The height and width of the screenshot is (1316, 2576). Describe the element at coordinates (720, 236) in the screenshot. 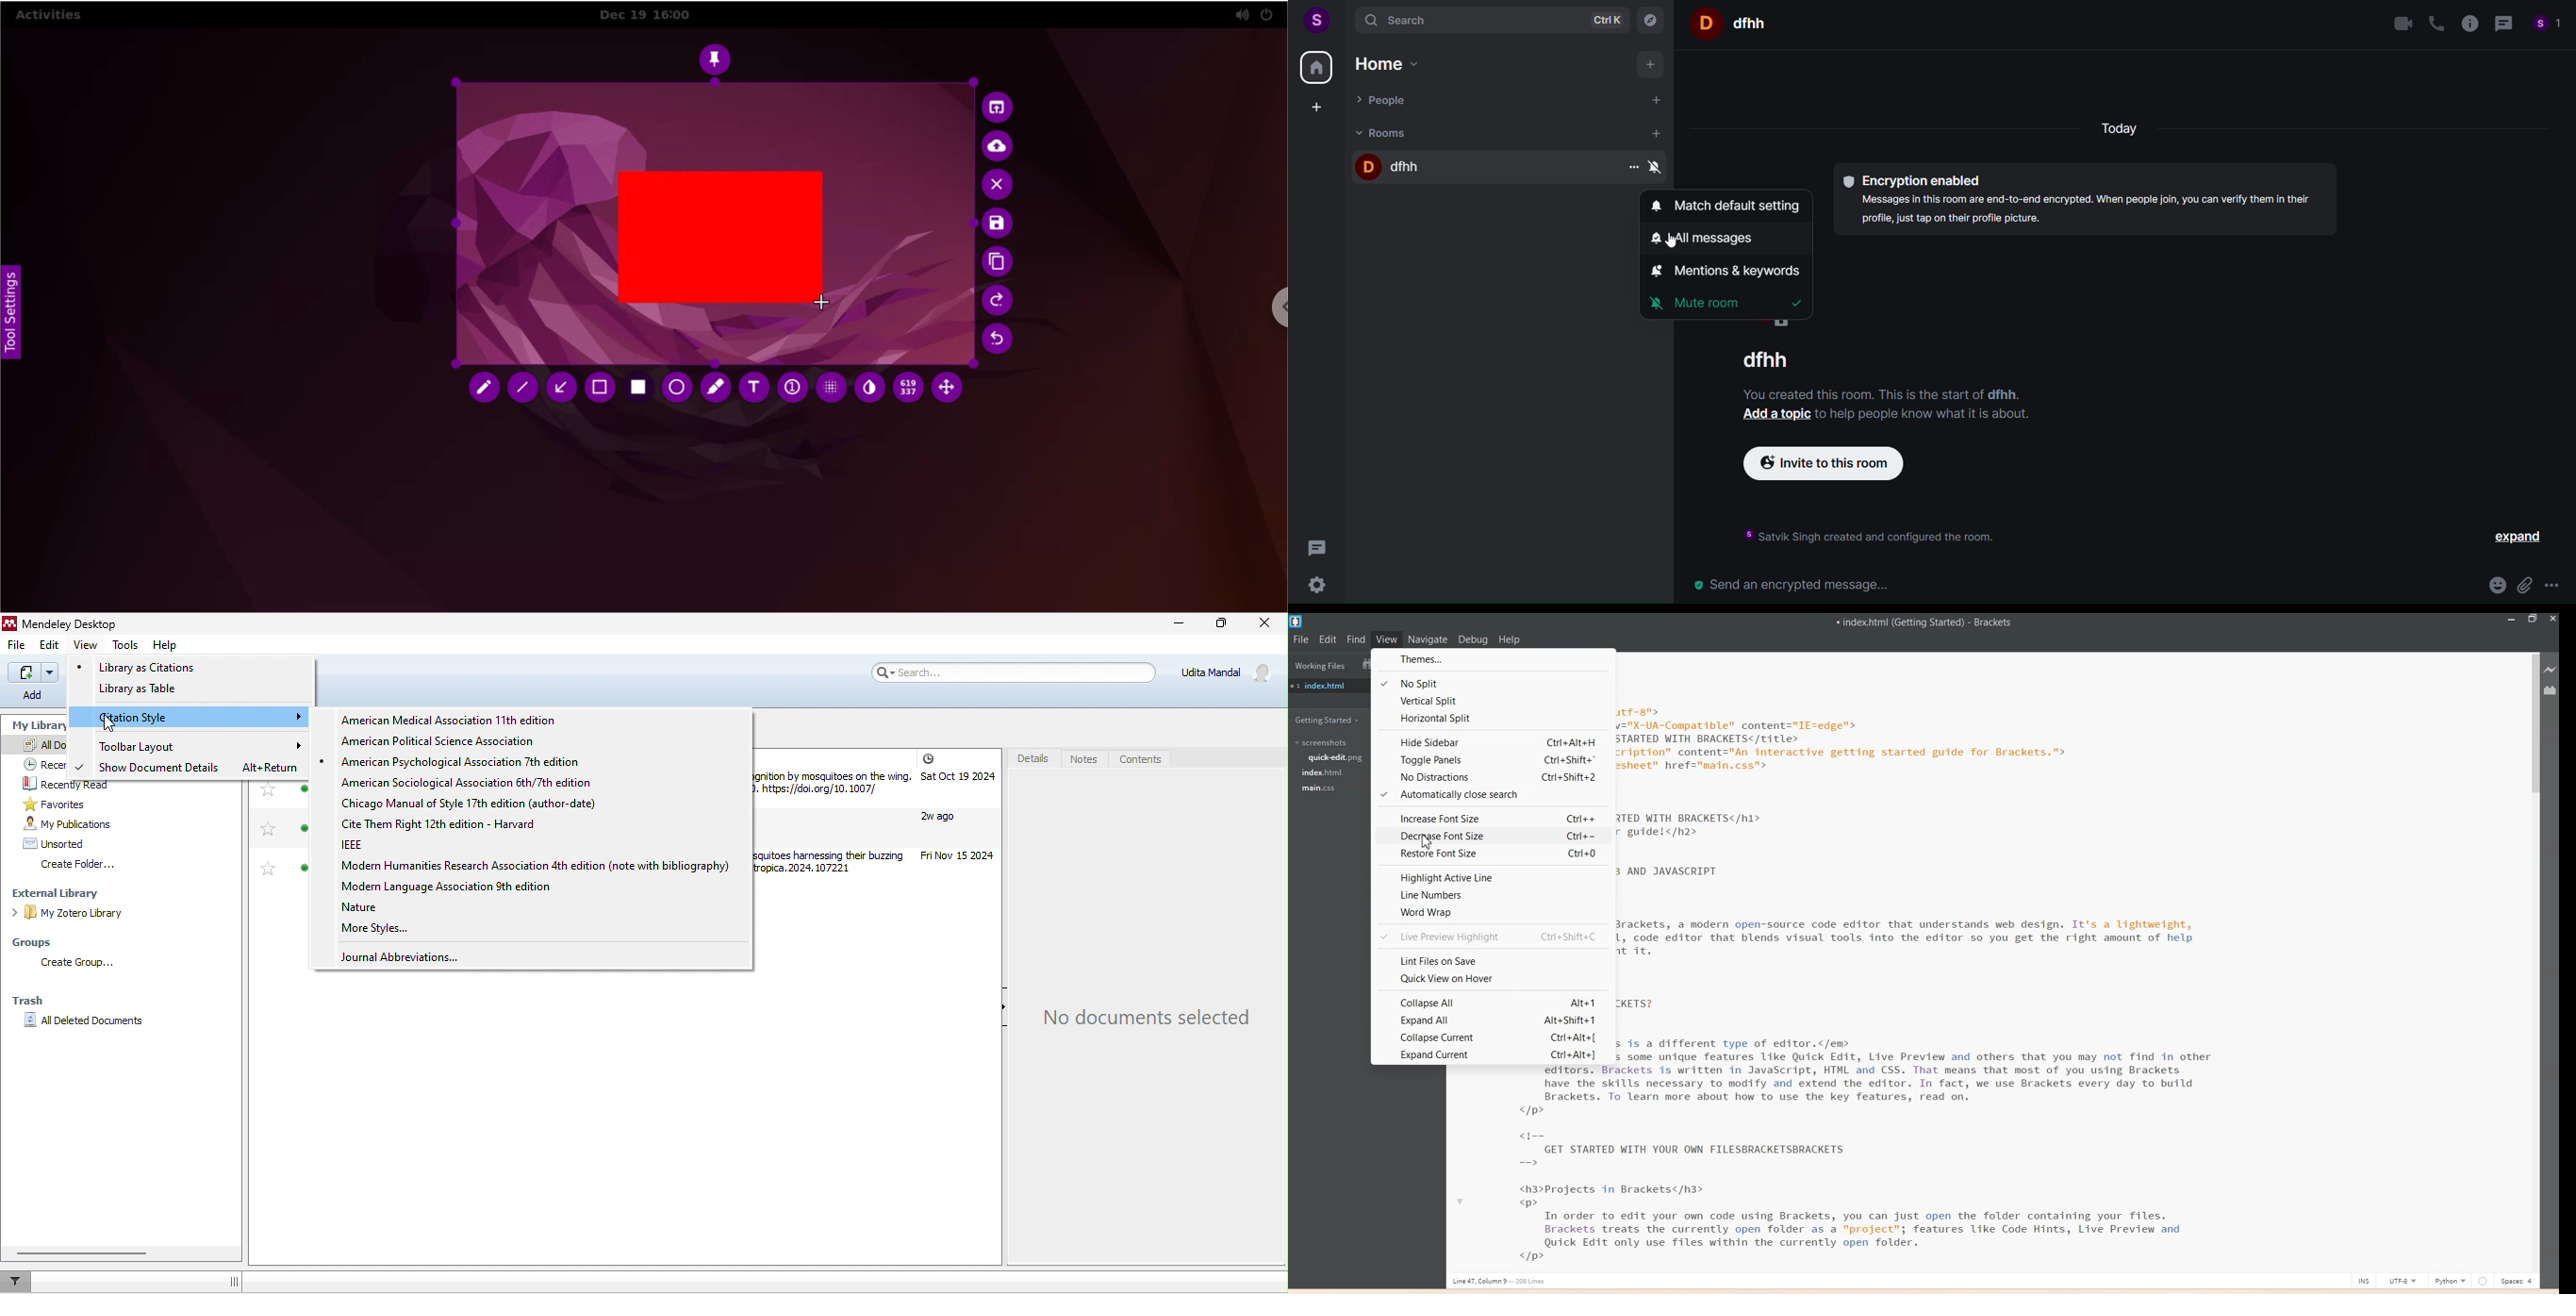

I see `rectangle` at that location.